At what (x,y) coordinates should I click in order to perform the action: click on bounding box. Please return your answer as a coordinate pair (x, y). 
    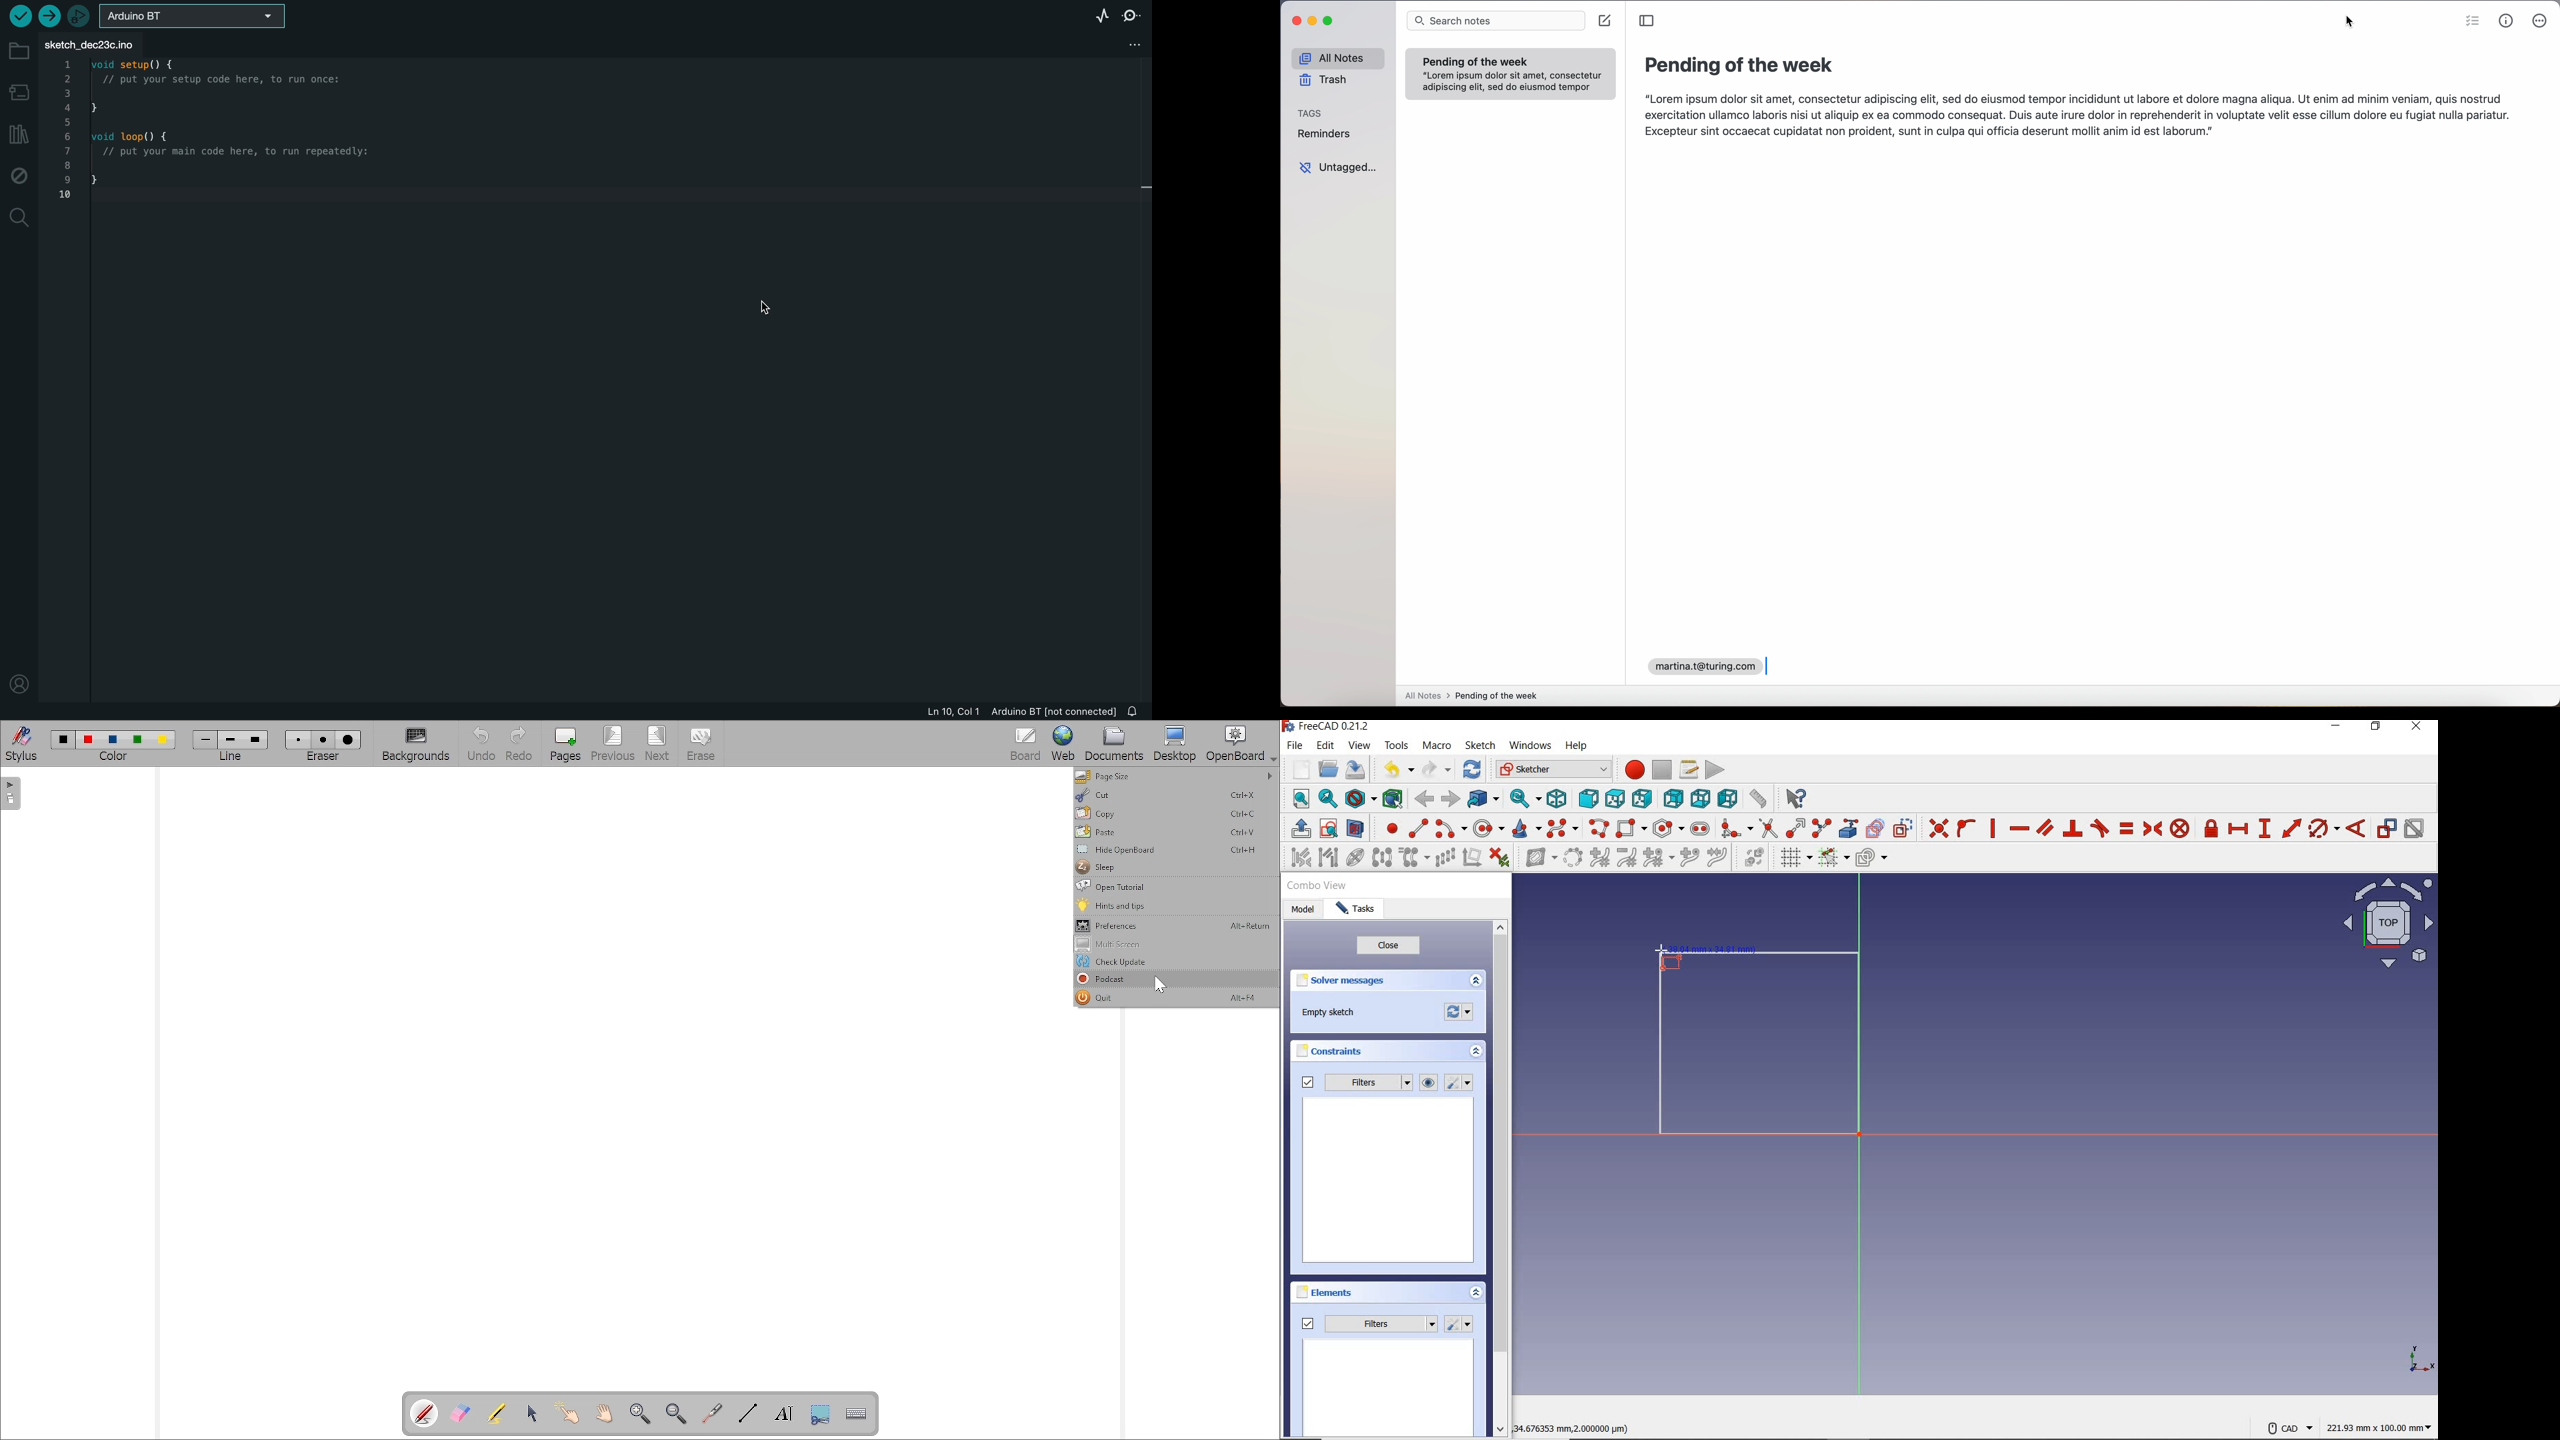
    Looking at the image, I should click on (1390, 798).